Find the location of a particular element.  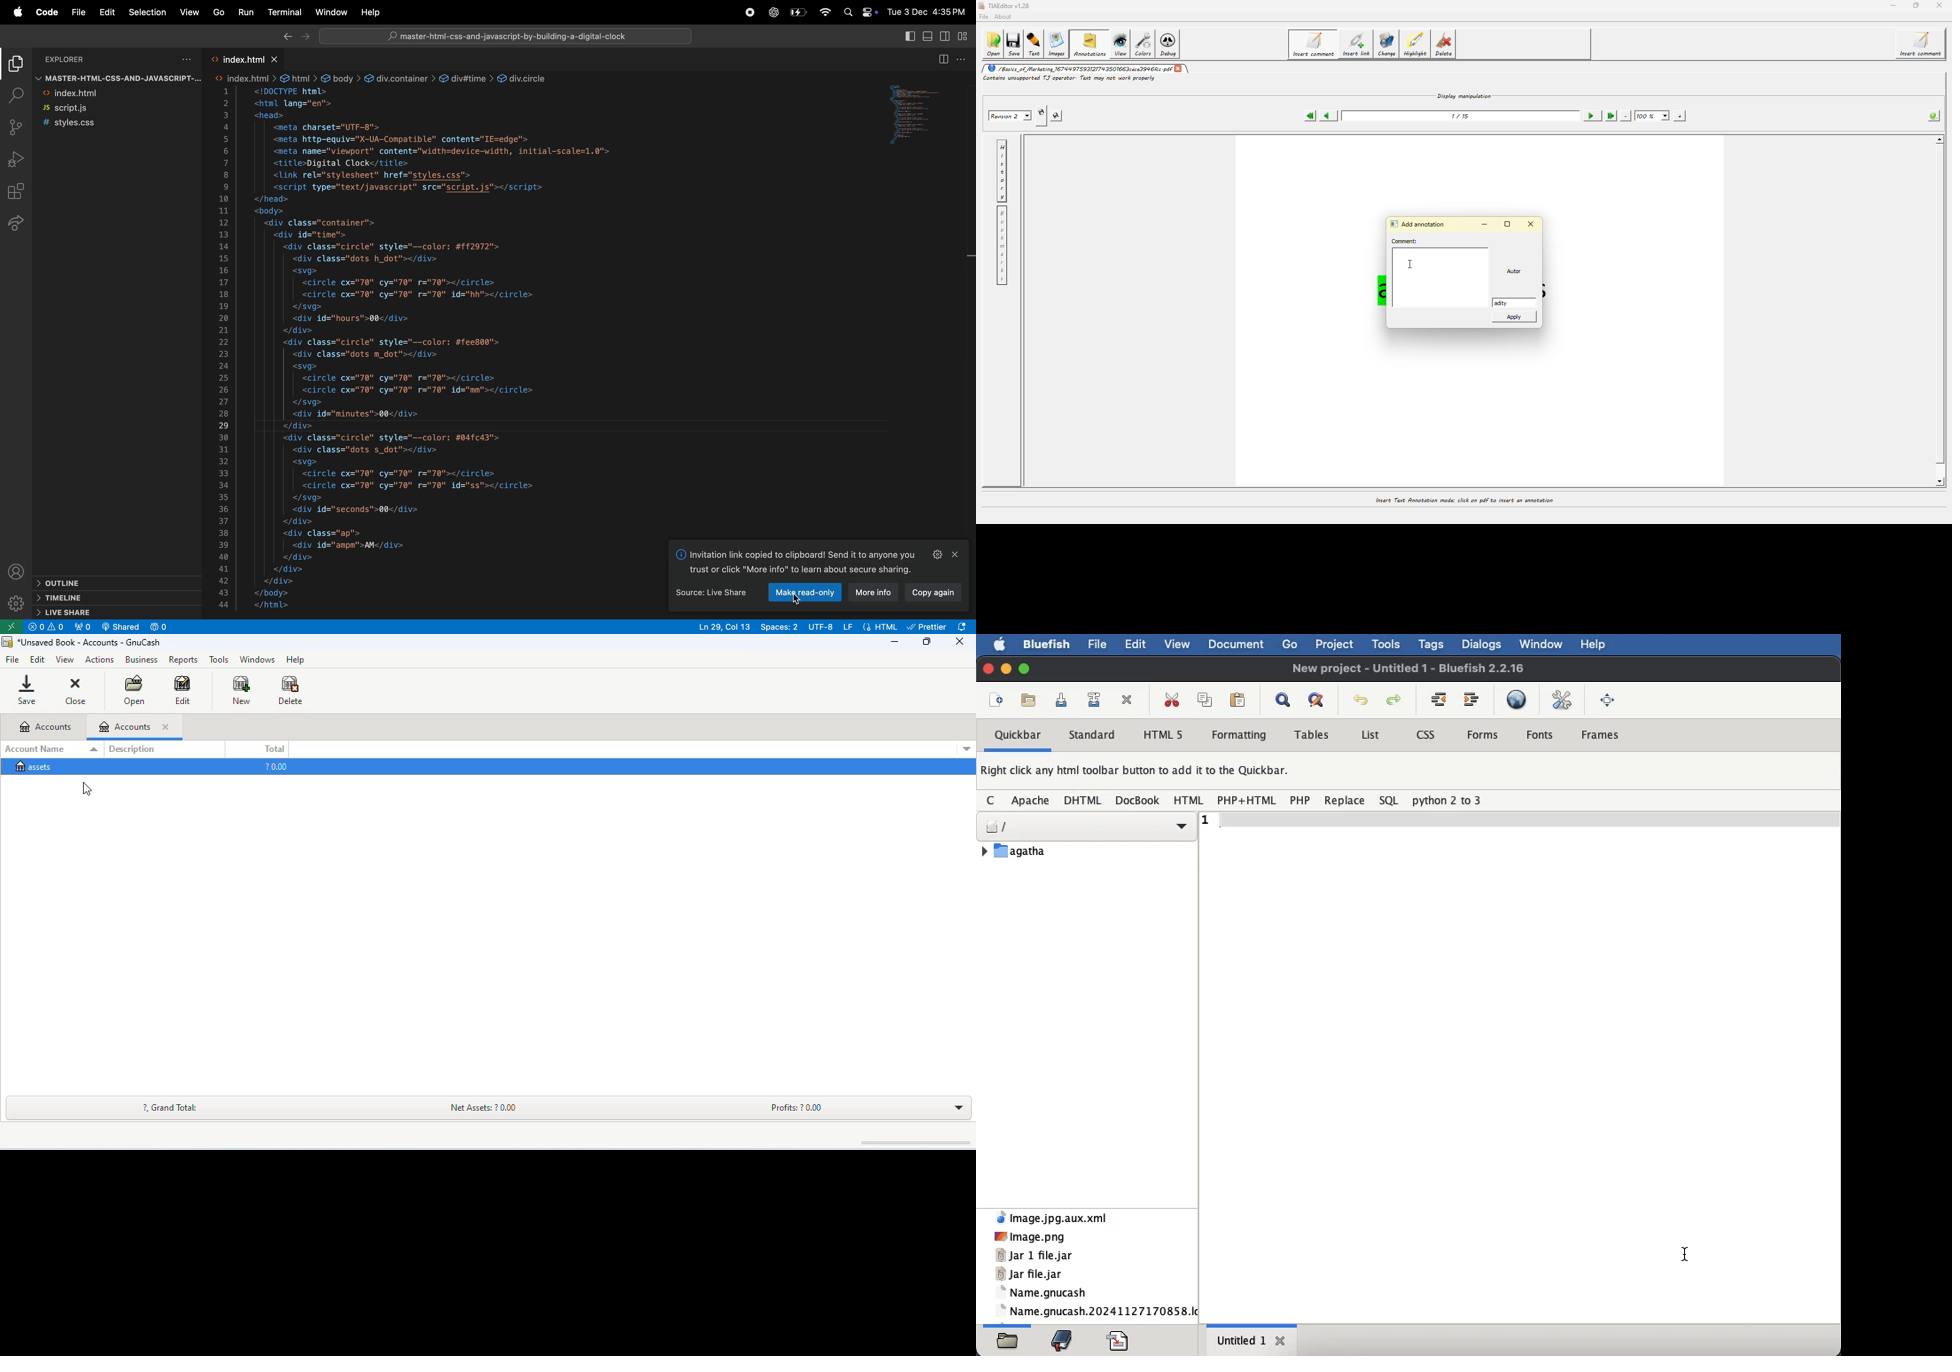

edit is located at coordinates (1137, 643).